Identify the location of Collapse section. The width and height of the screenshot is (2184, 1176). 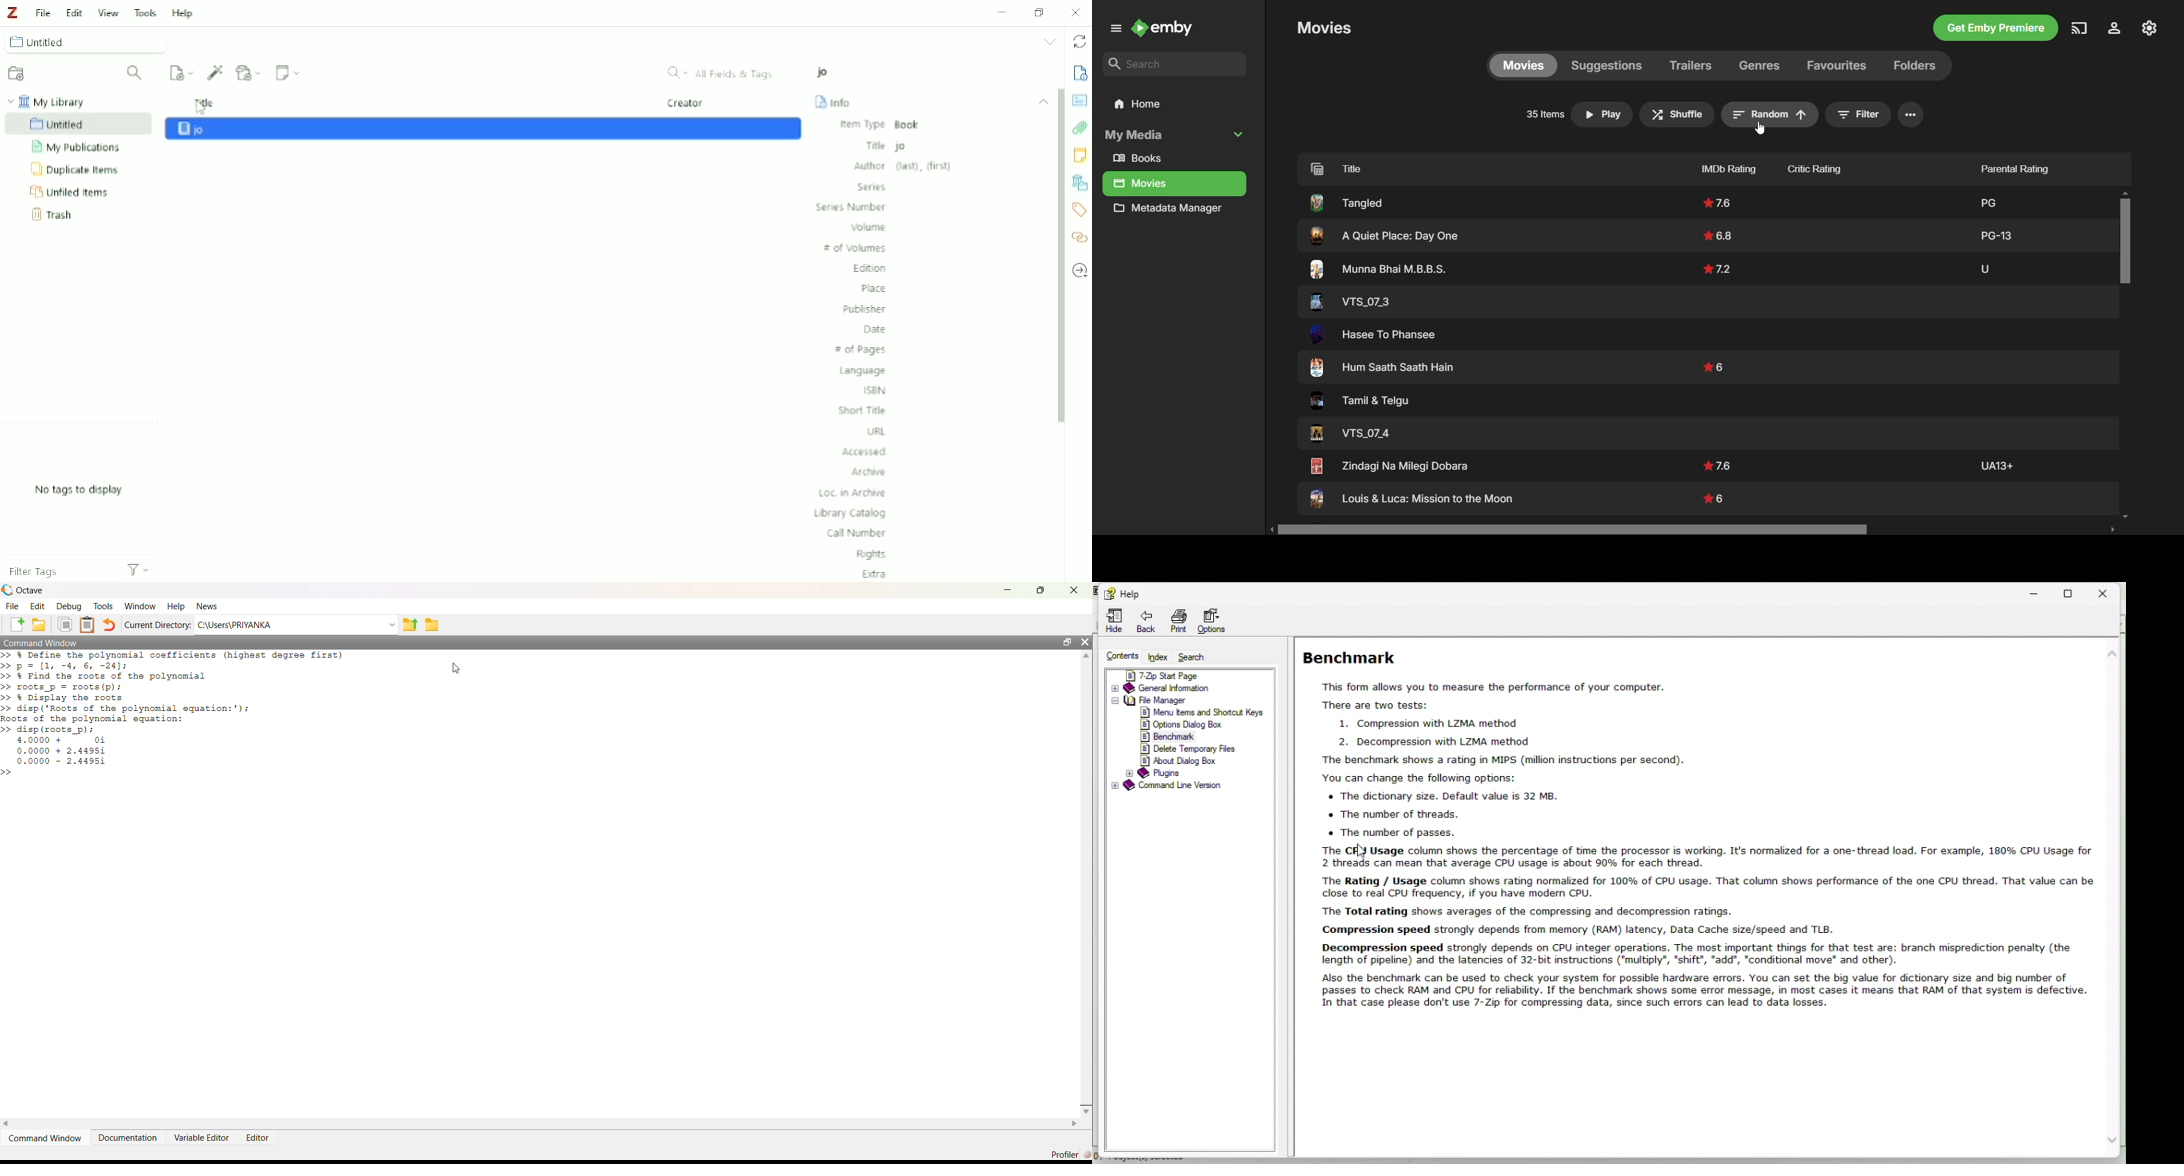
(1044, 102).